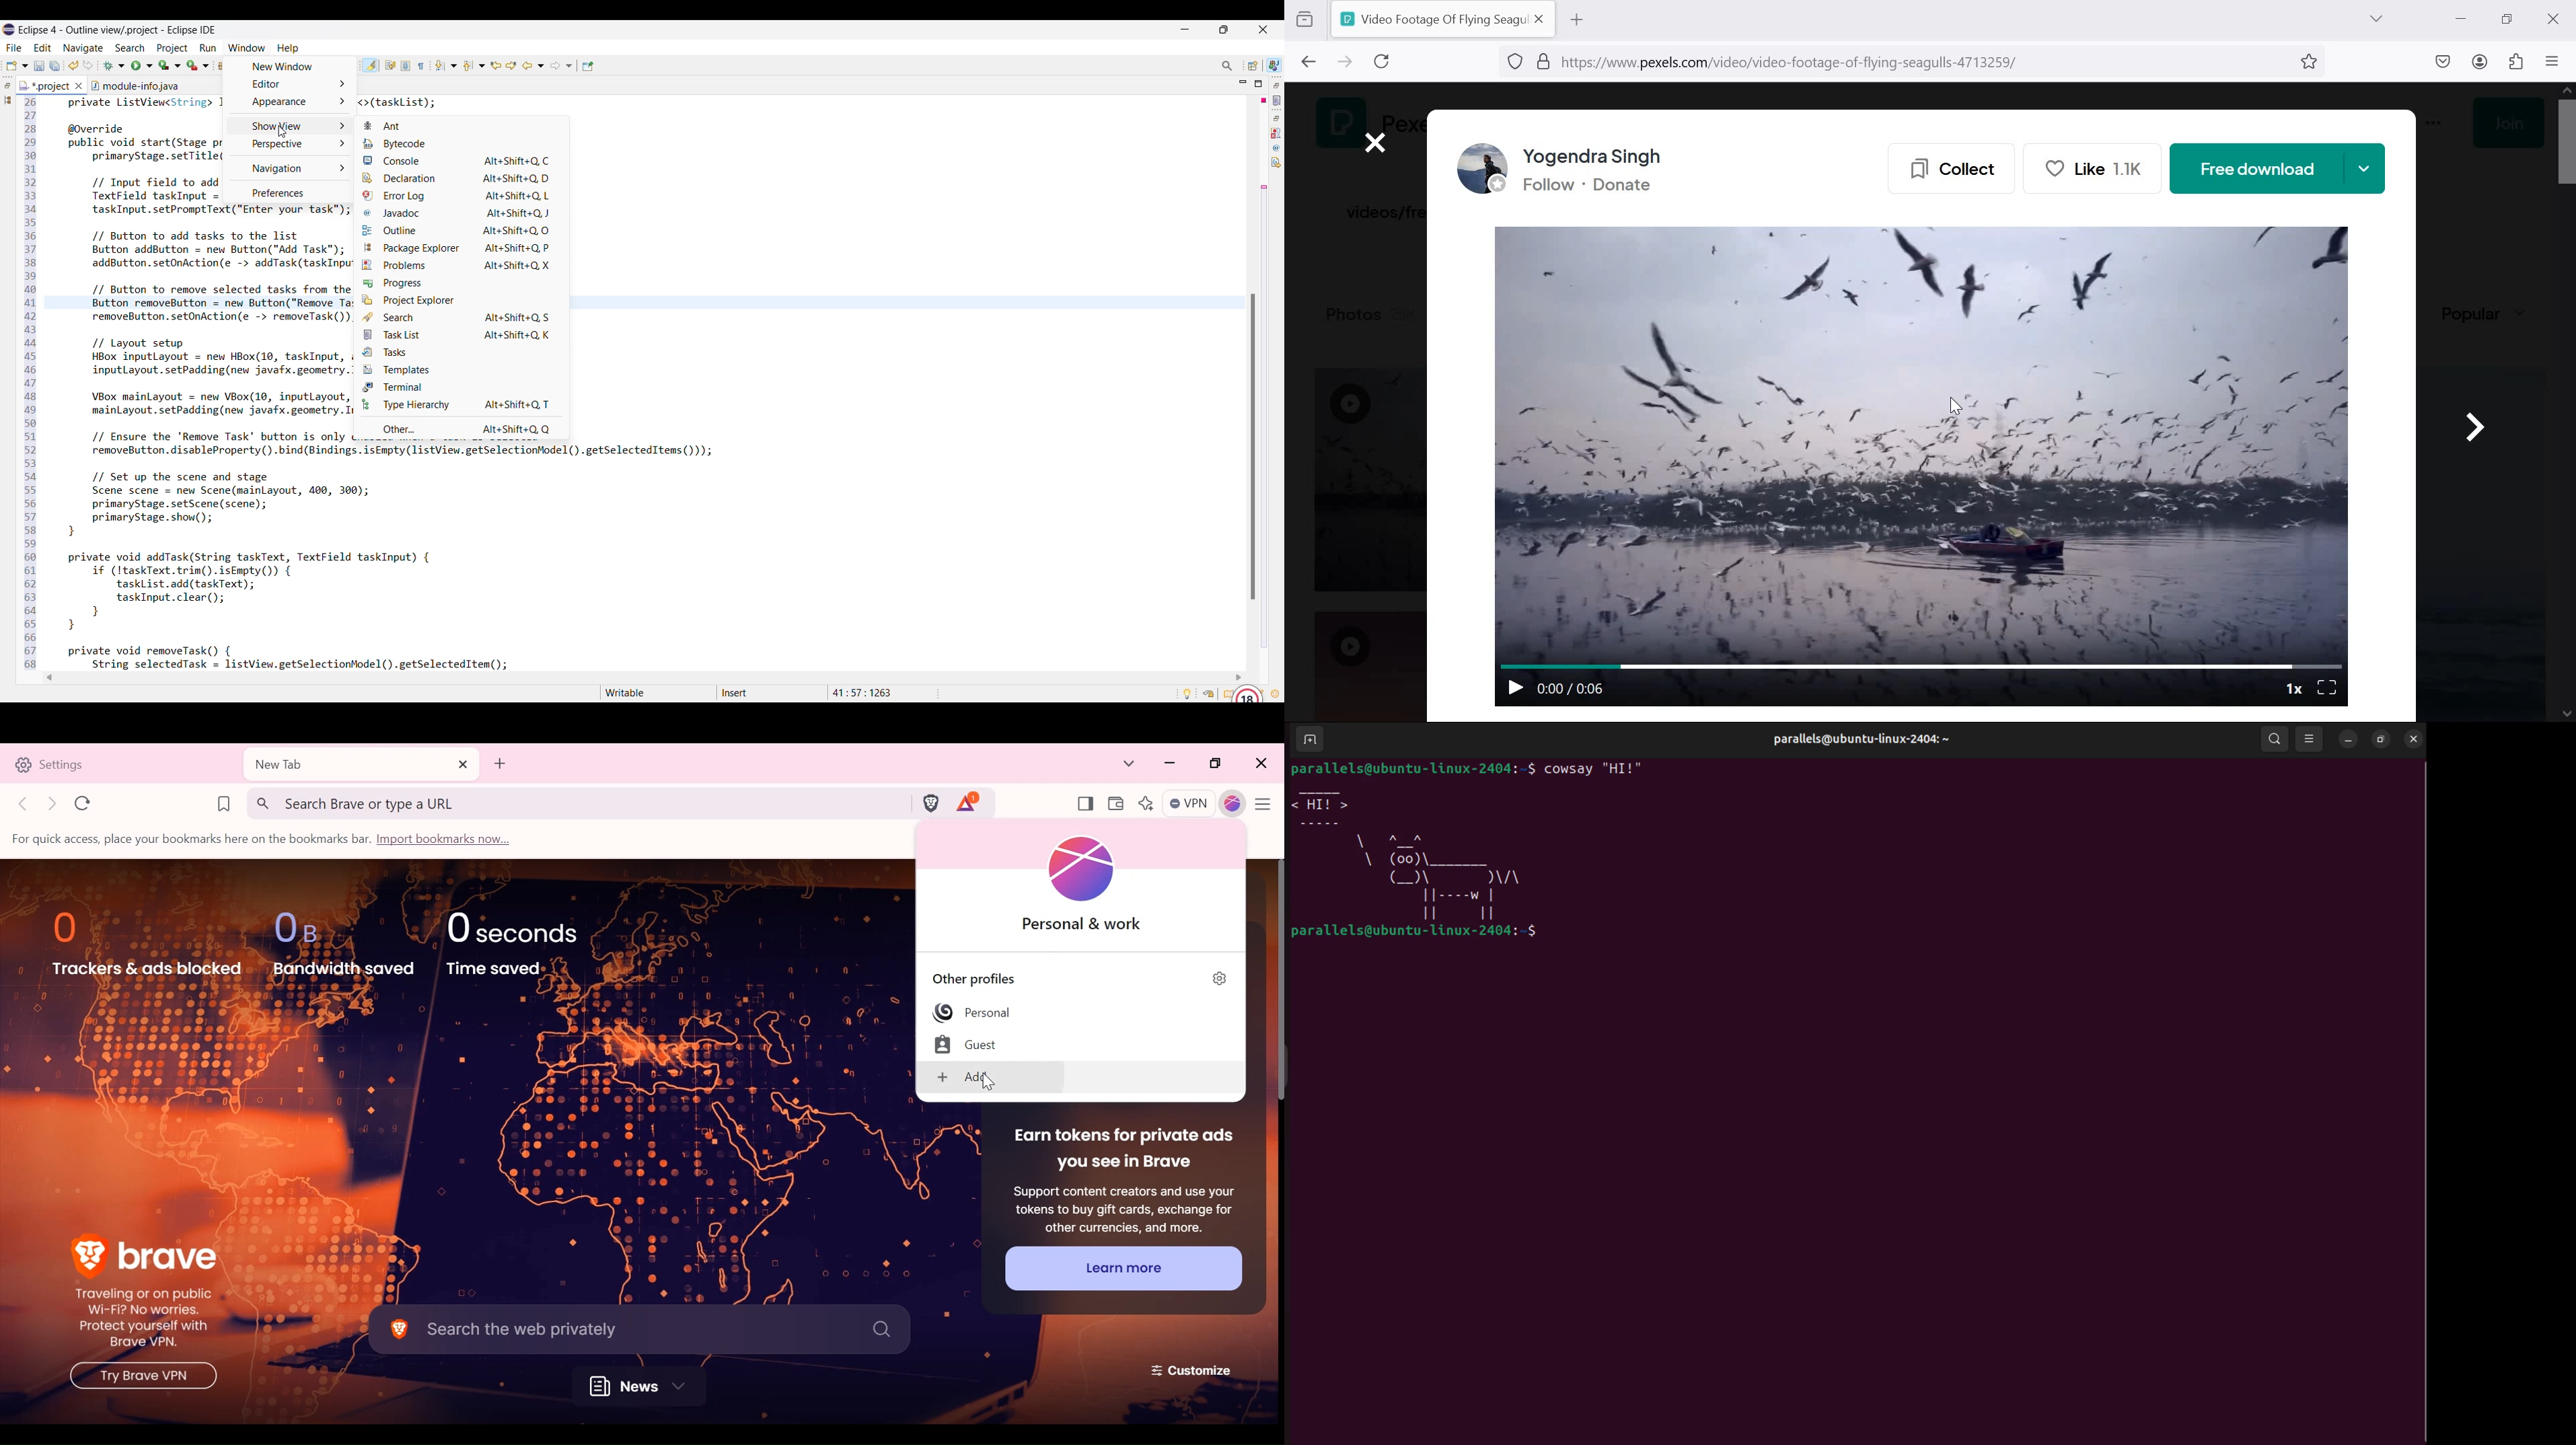 This screenshot has width=2576, height=1456. Describe the element at coordinates (54, 803) in the screenshot. I see `Click to go to forward` at that location.